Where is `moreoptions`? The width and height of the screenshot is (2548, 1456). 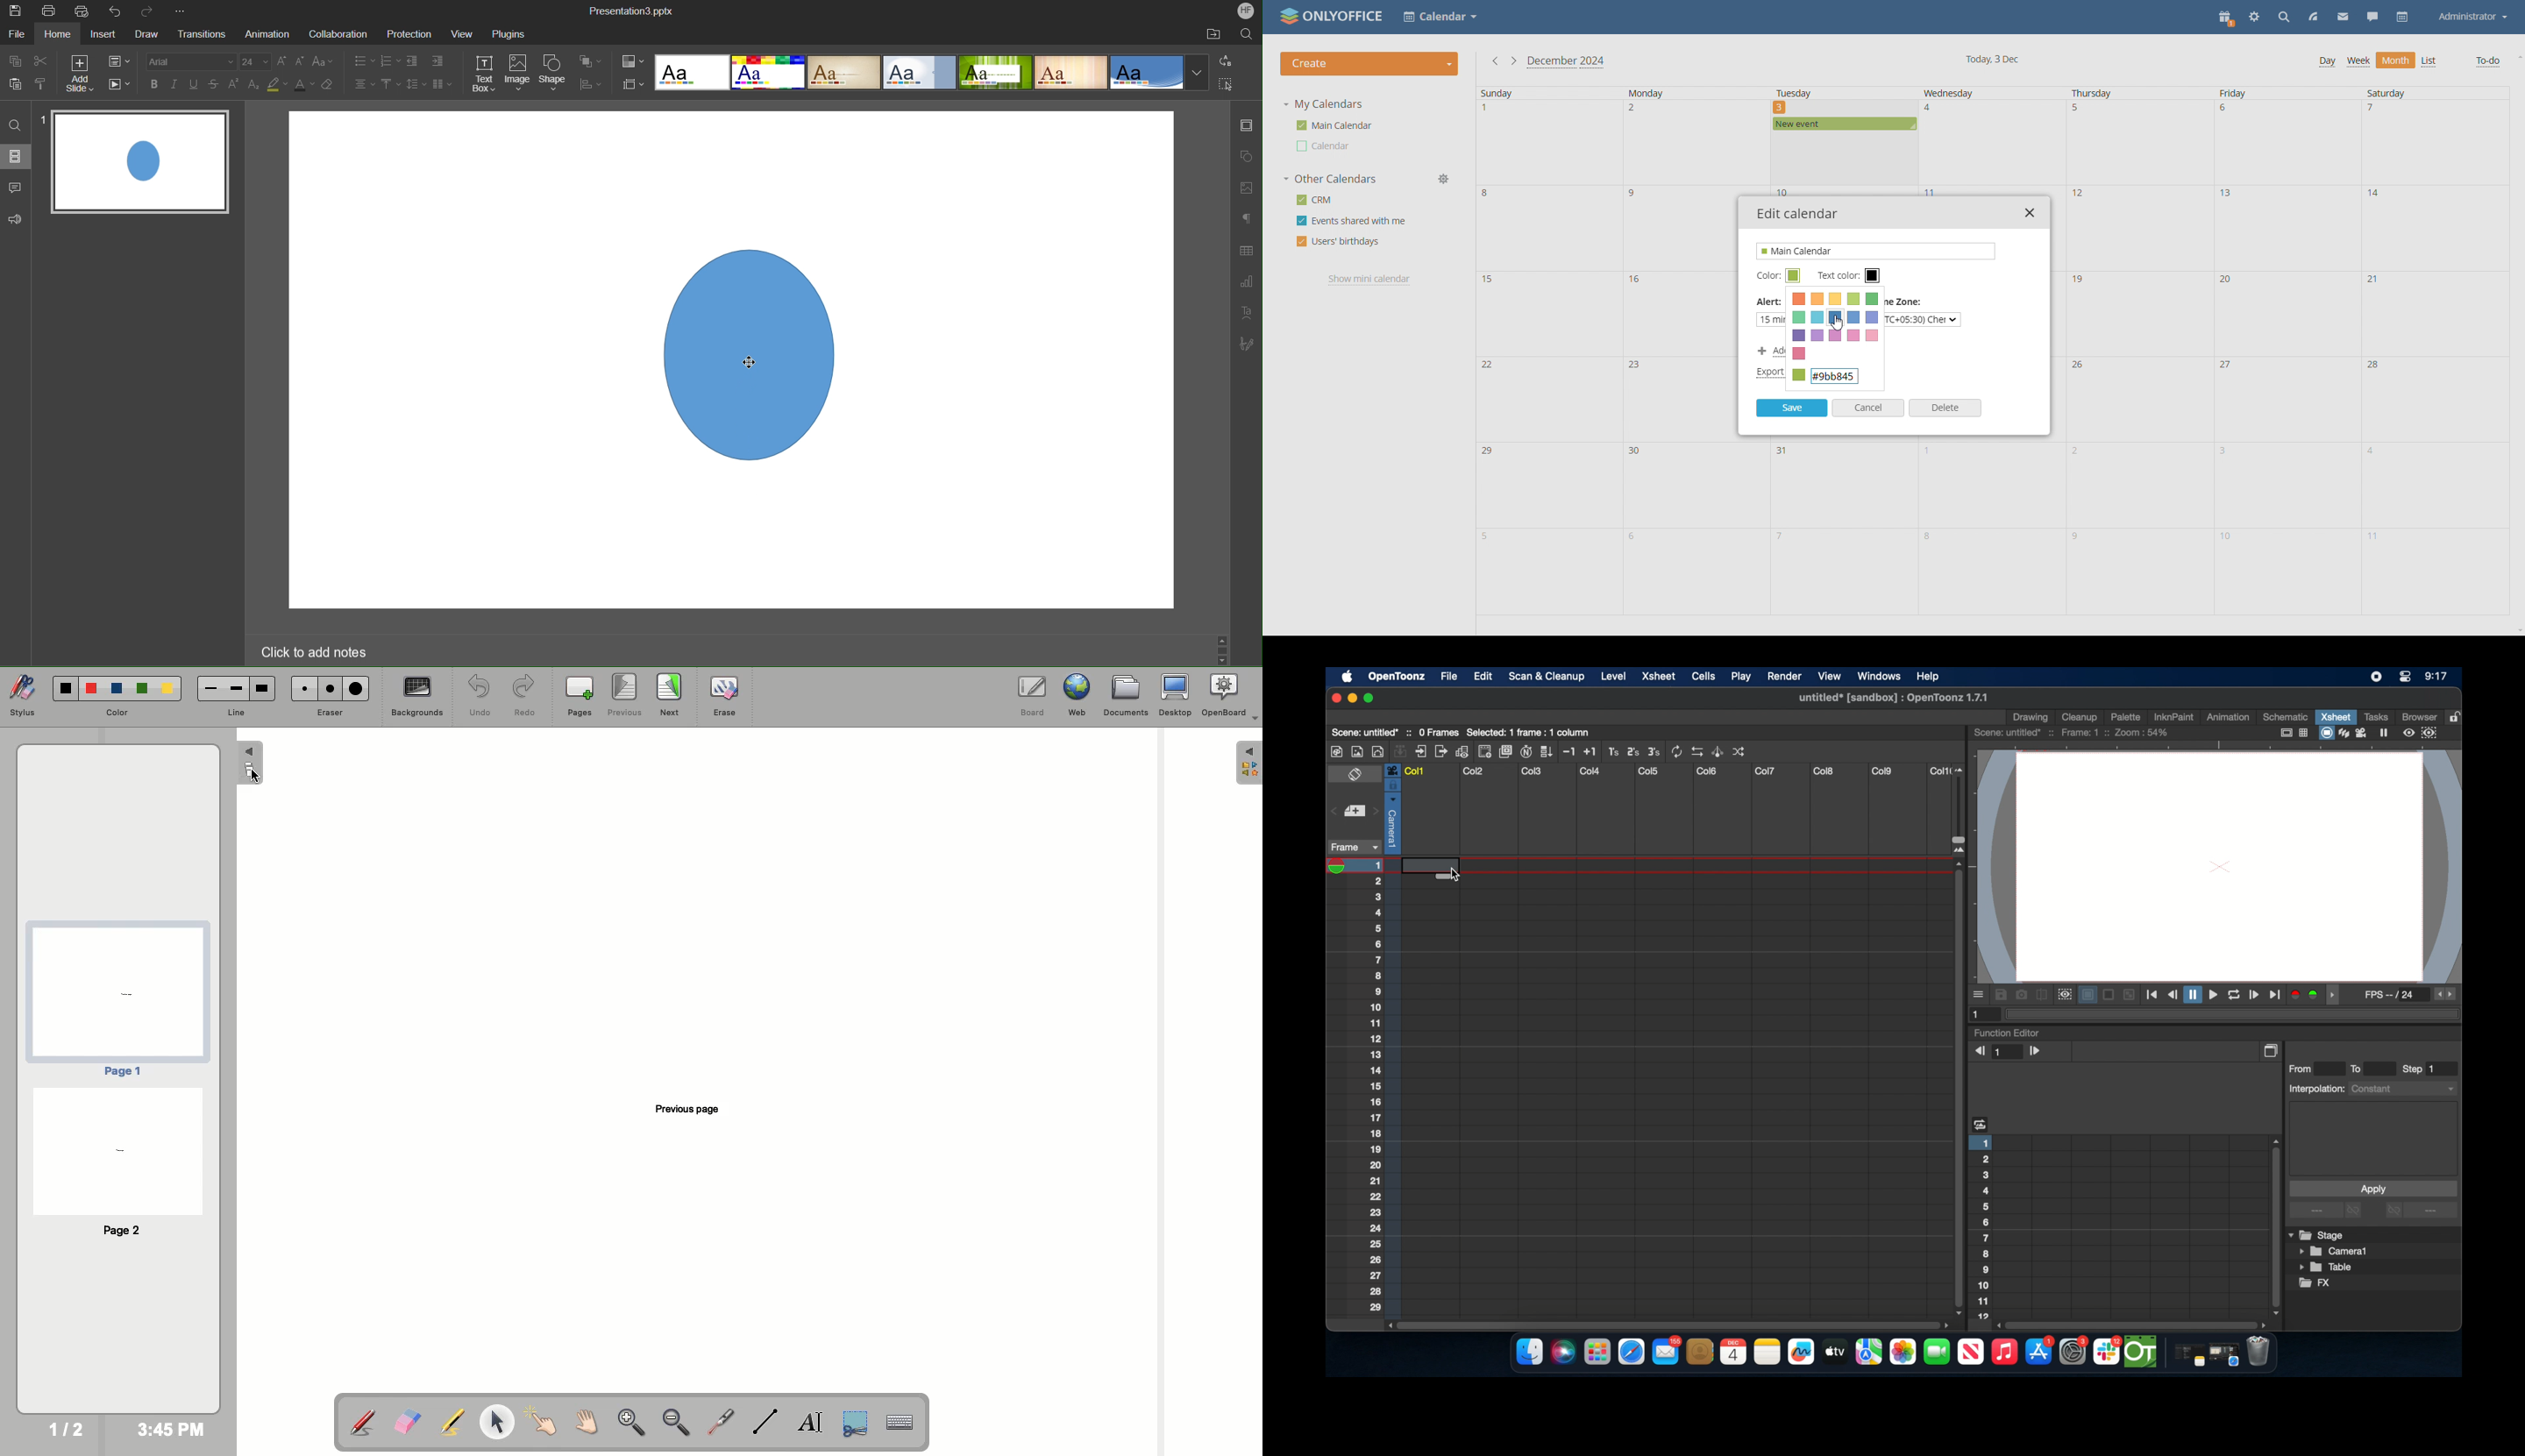 moreoptions is located at coordinates (1979, 994).